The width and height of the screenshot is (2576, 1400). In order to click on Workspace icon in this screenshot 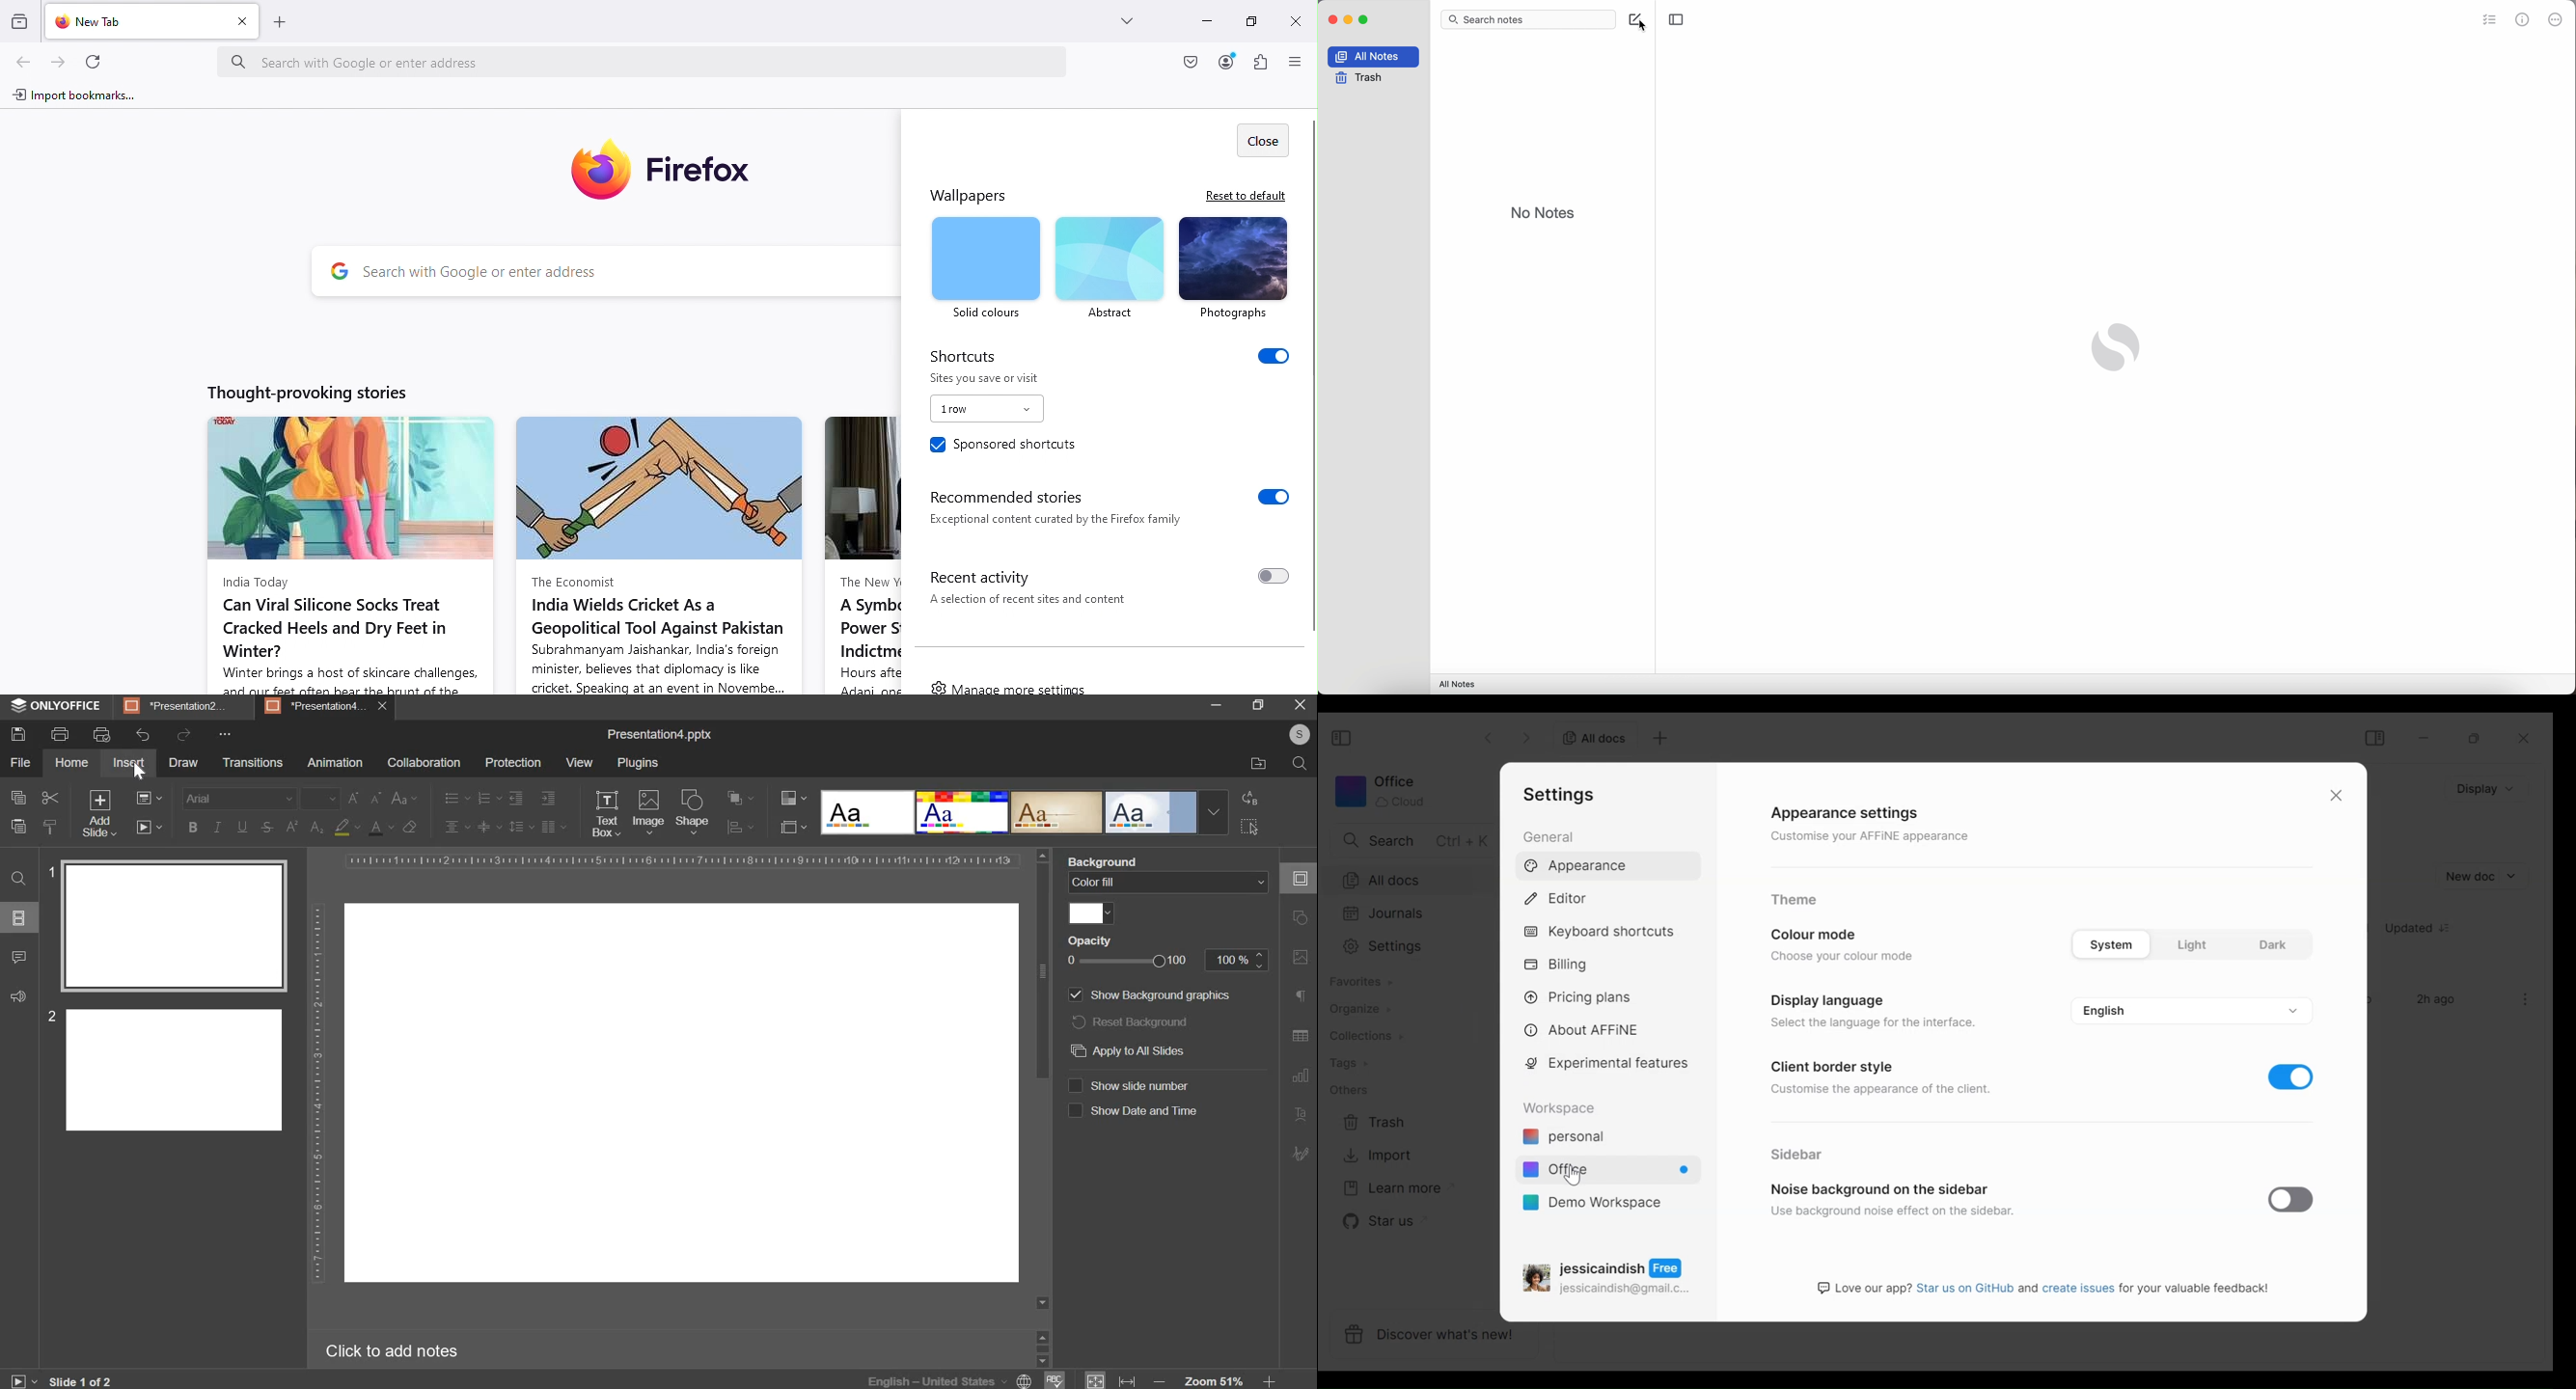, I will do `click(1379, 791)`.